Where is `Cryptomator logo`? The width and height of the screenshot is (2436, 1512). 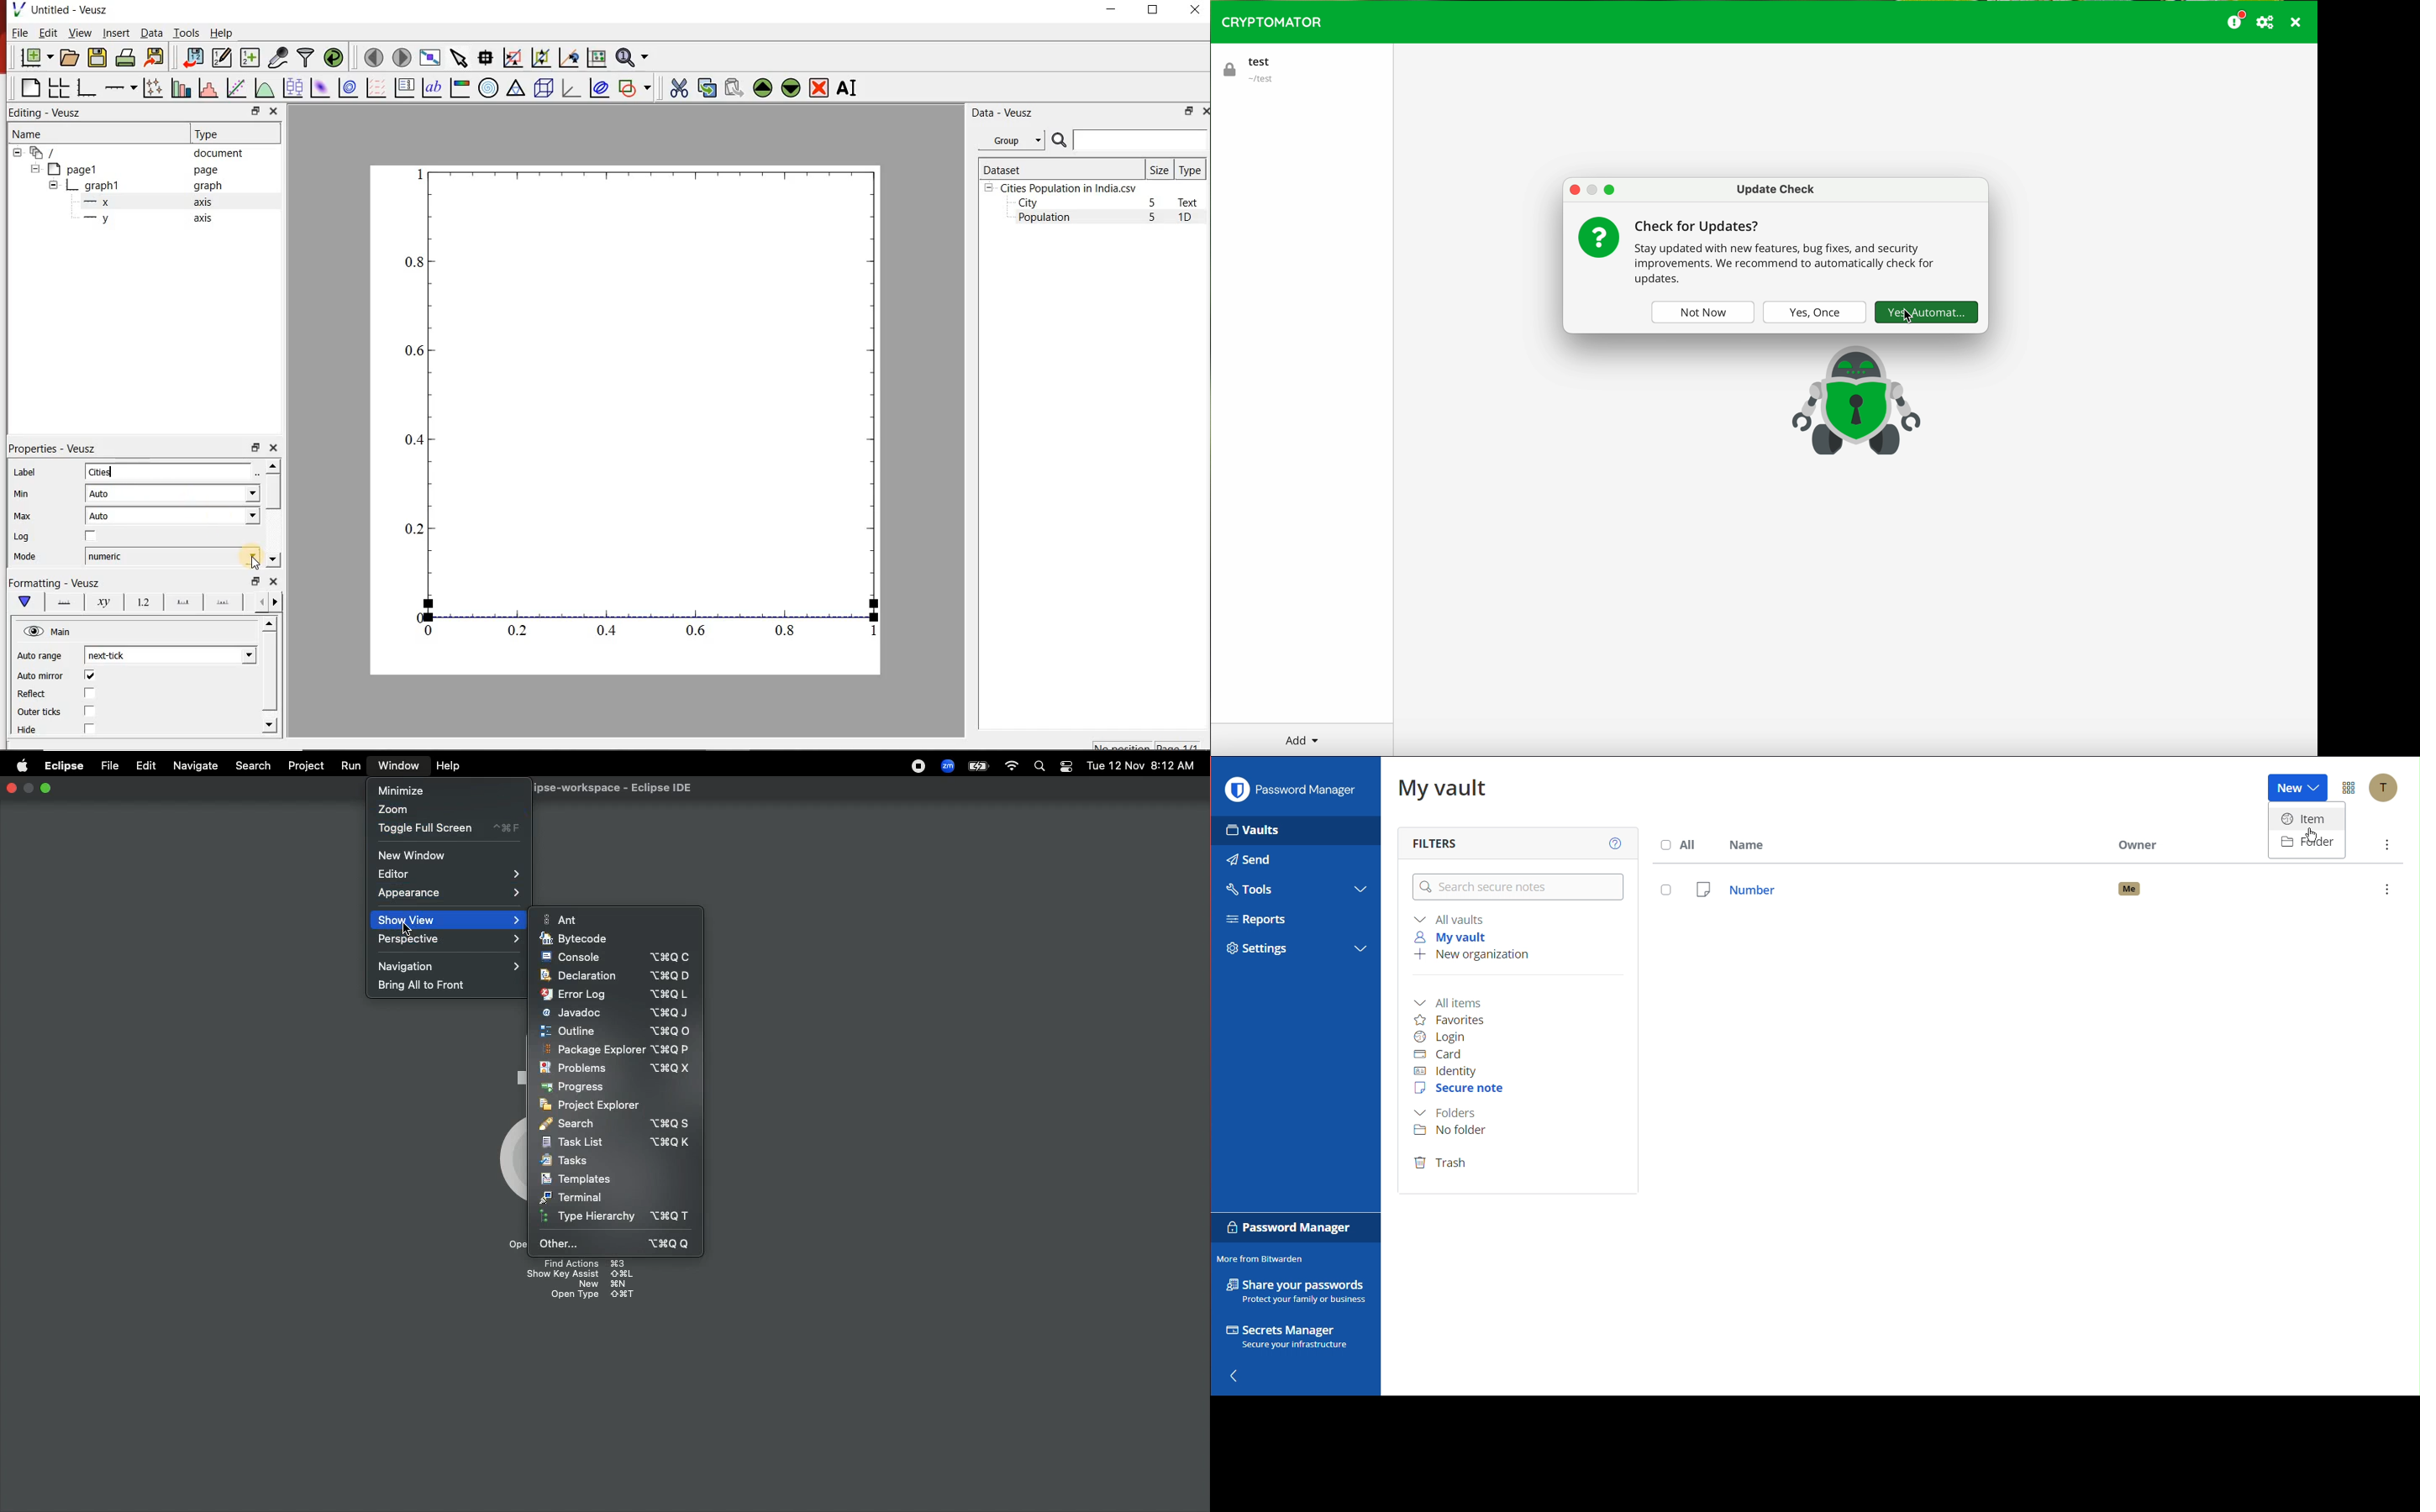 Cryptomator logo is located at coordinates (1272, 22).